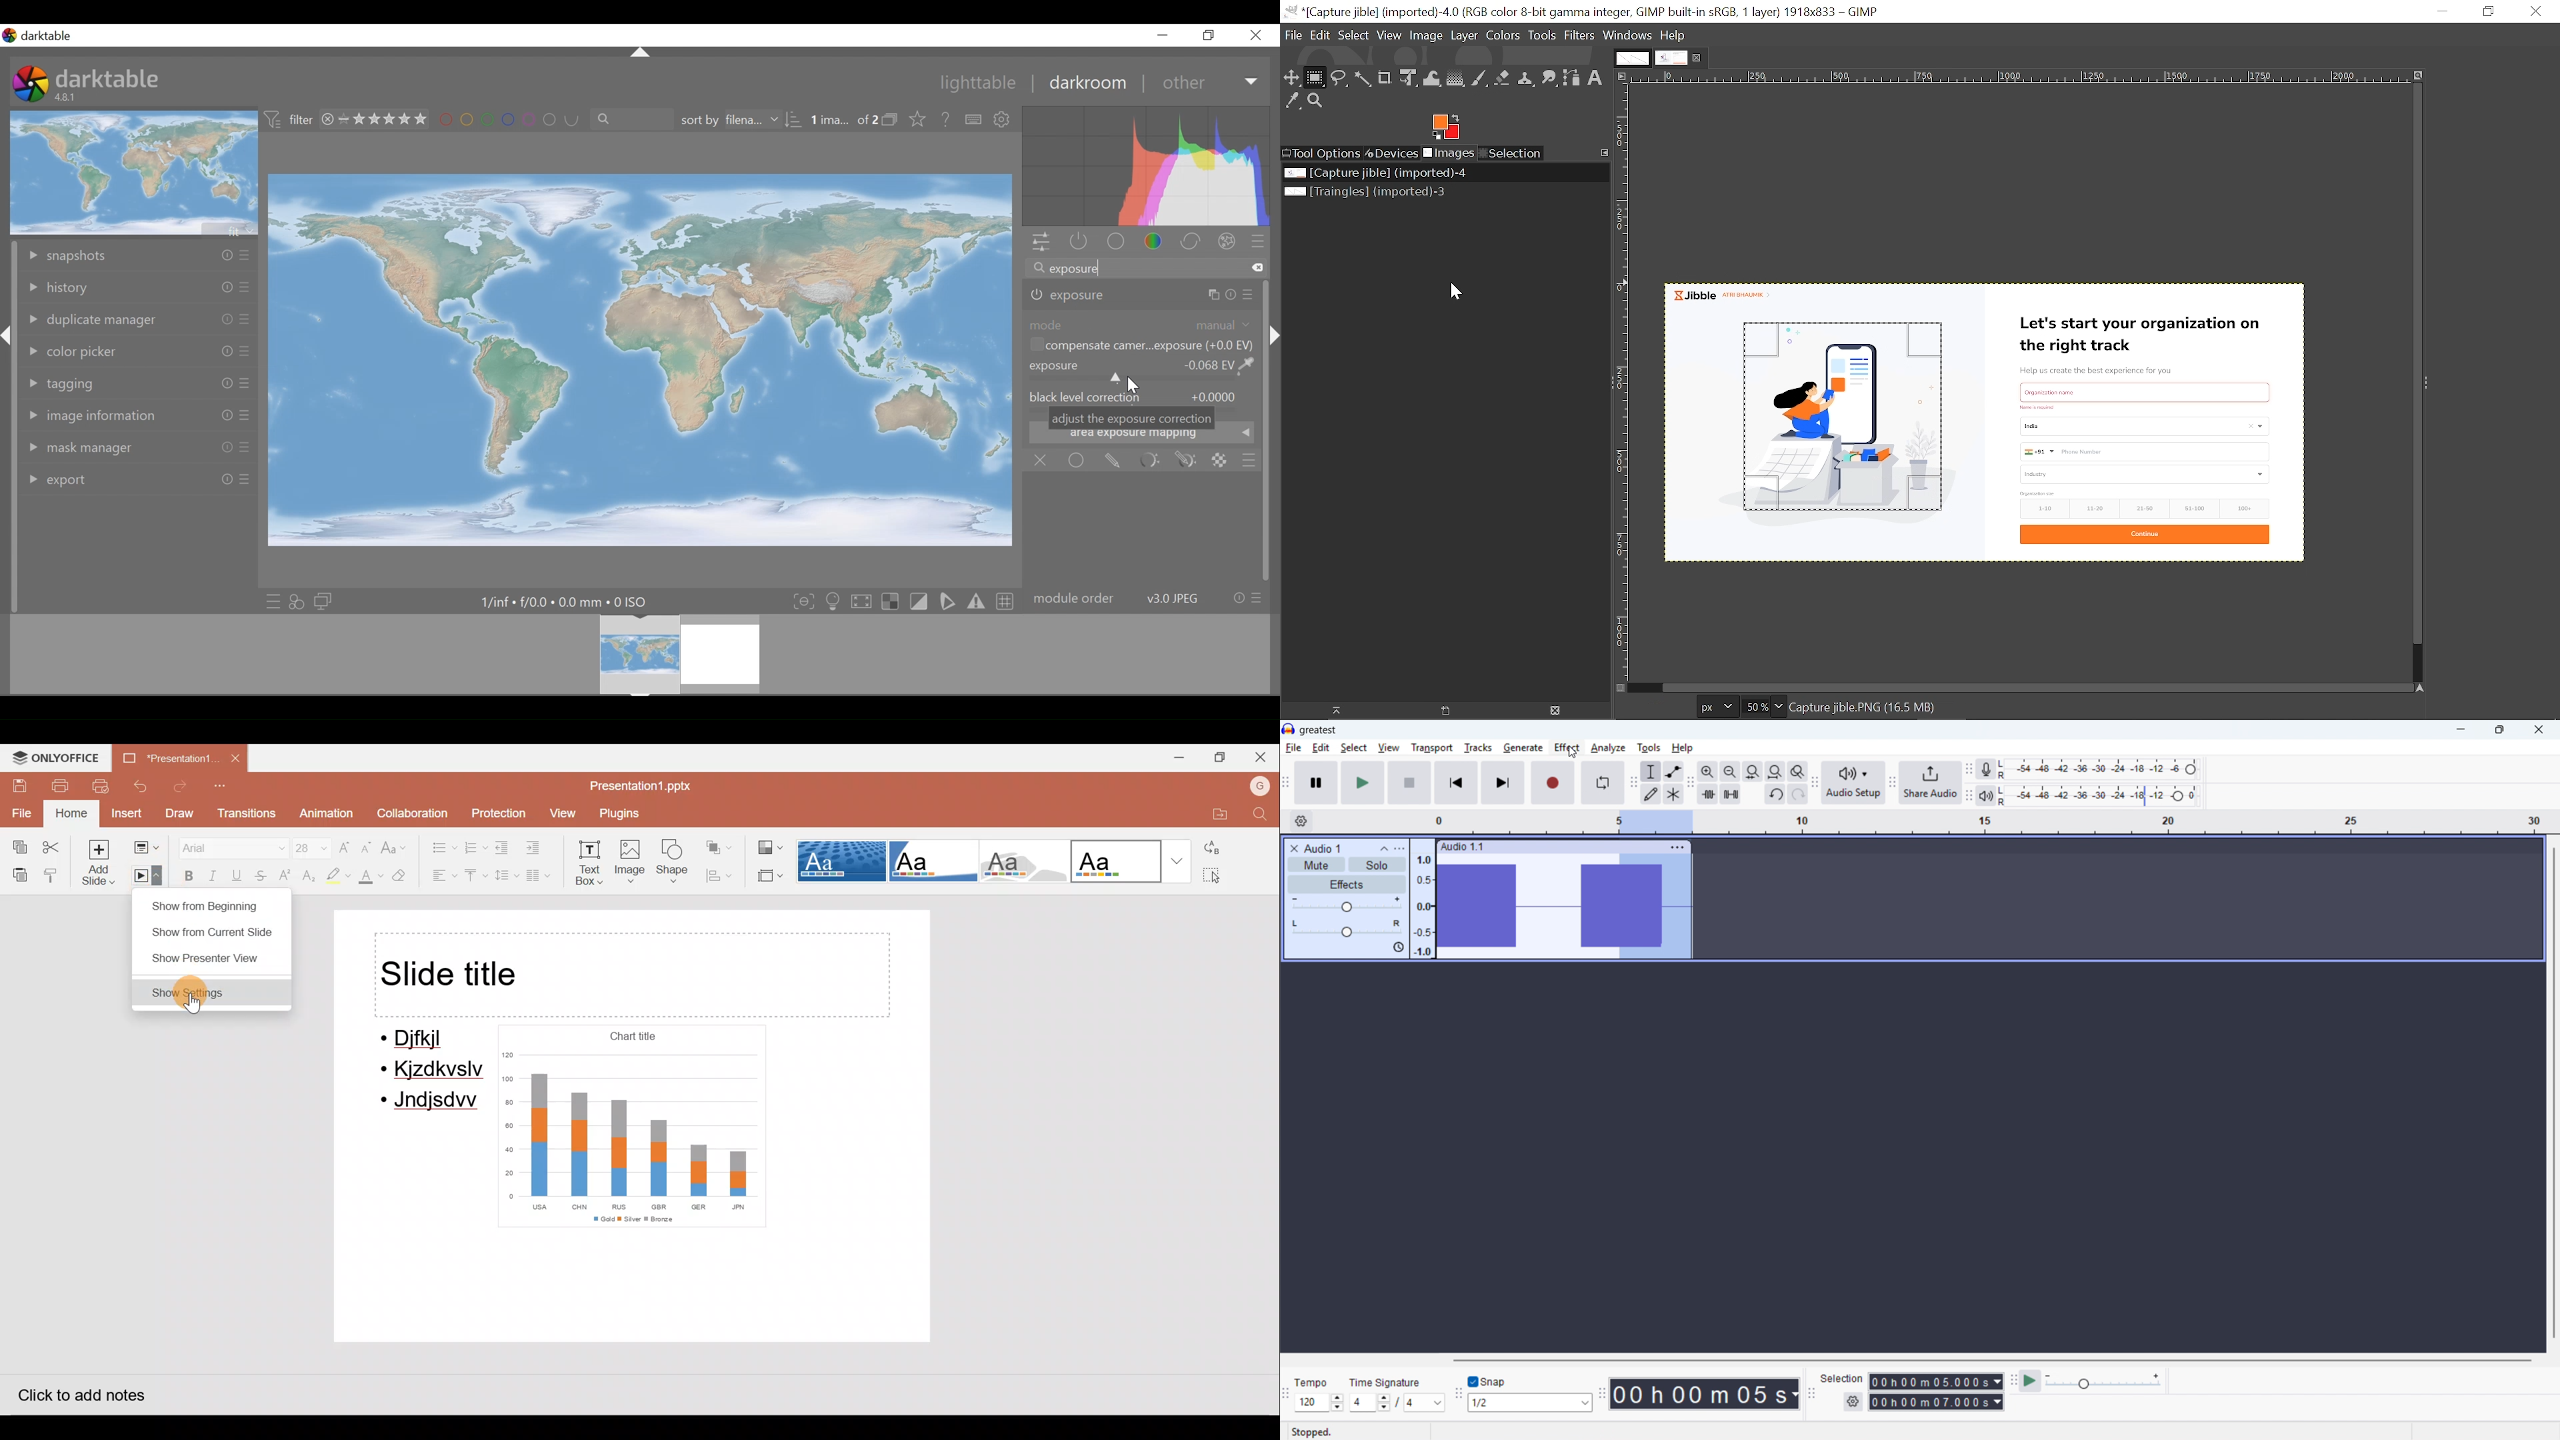 This screenshot has height=1456, width=2576. I want to click on vertical scroll bar, so click(1267, 474).